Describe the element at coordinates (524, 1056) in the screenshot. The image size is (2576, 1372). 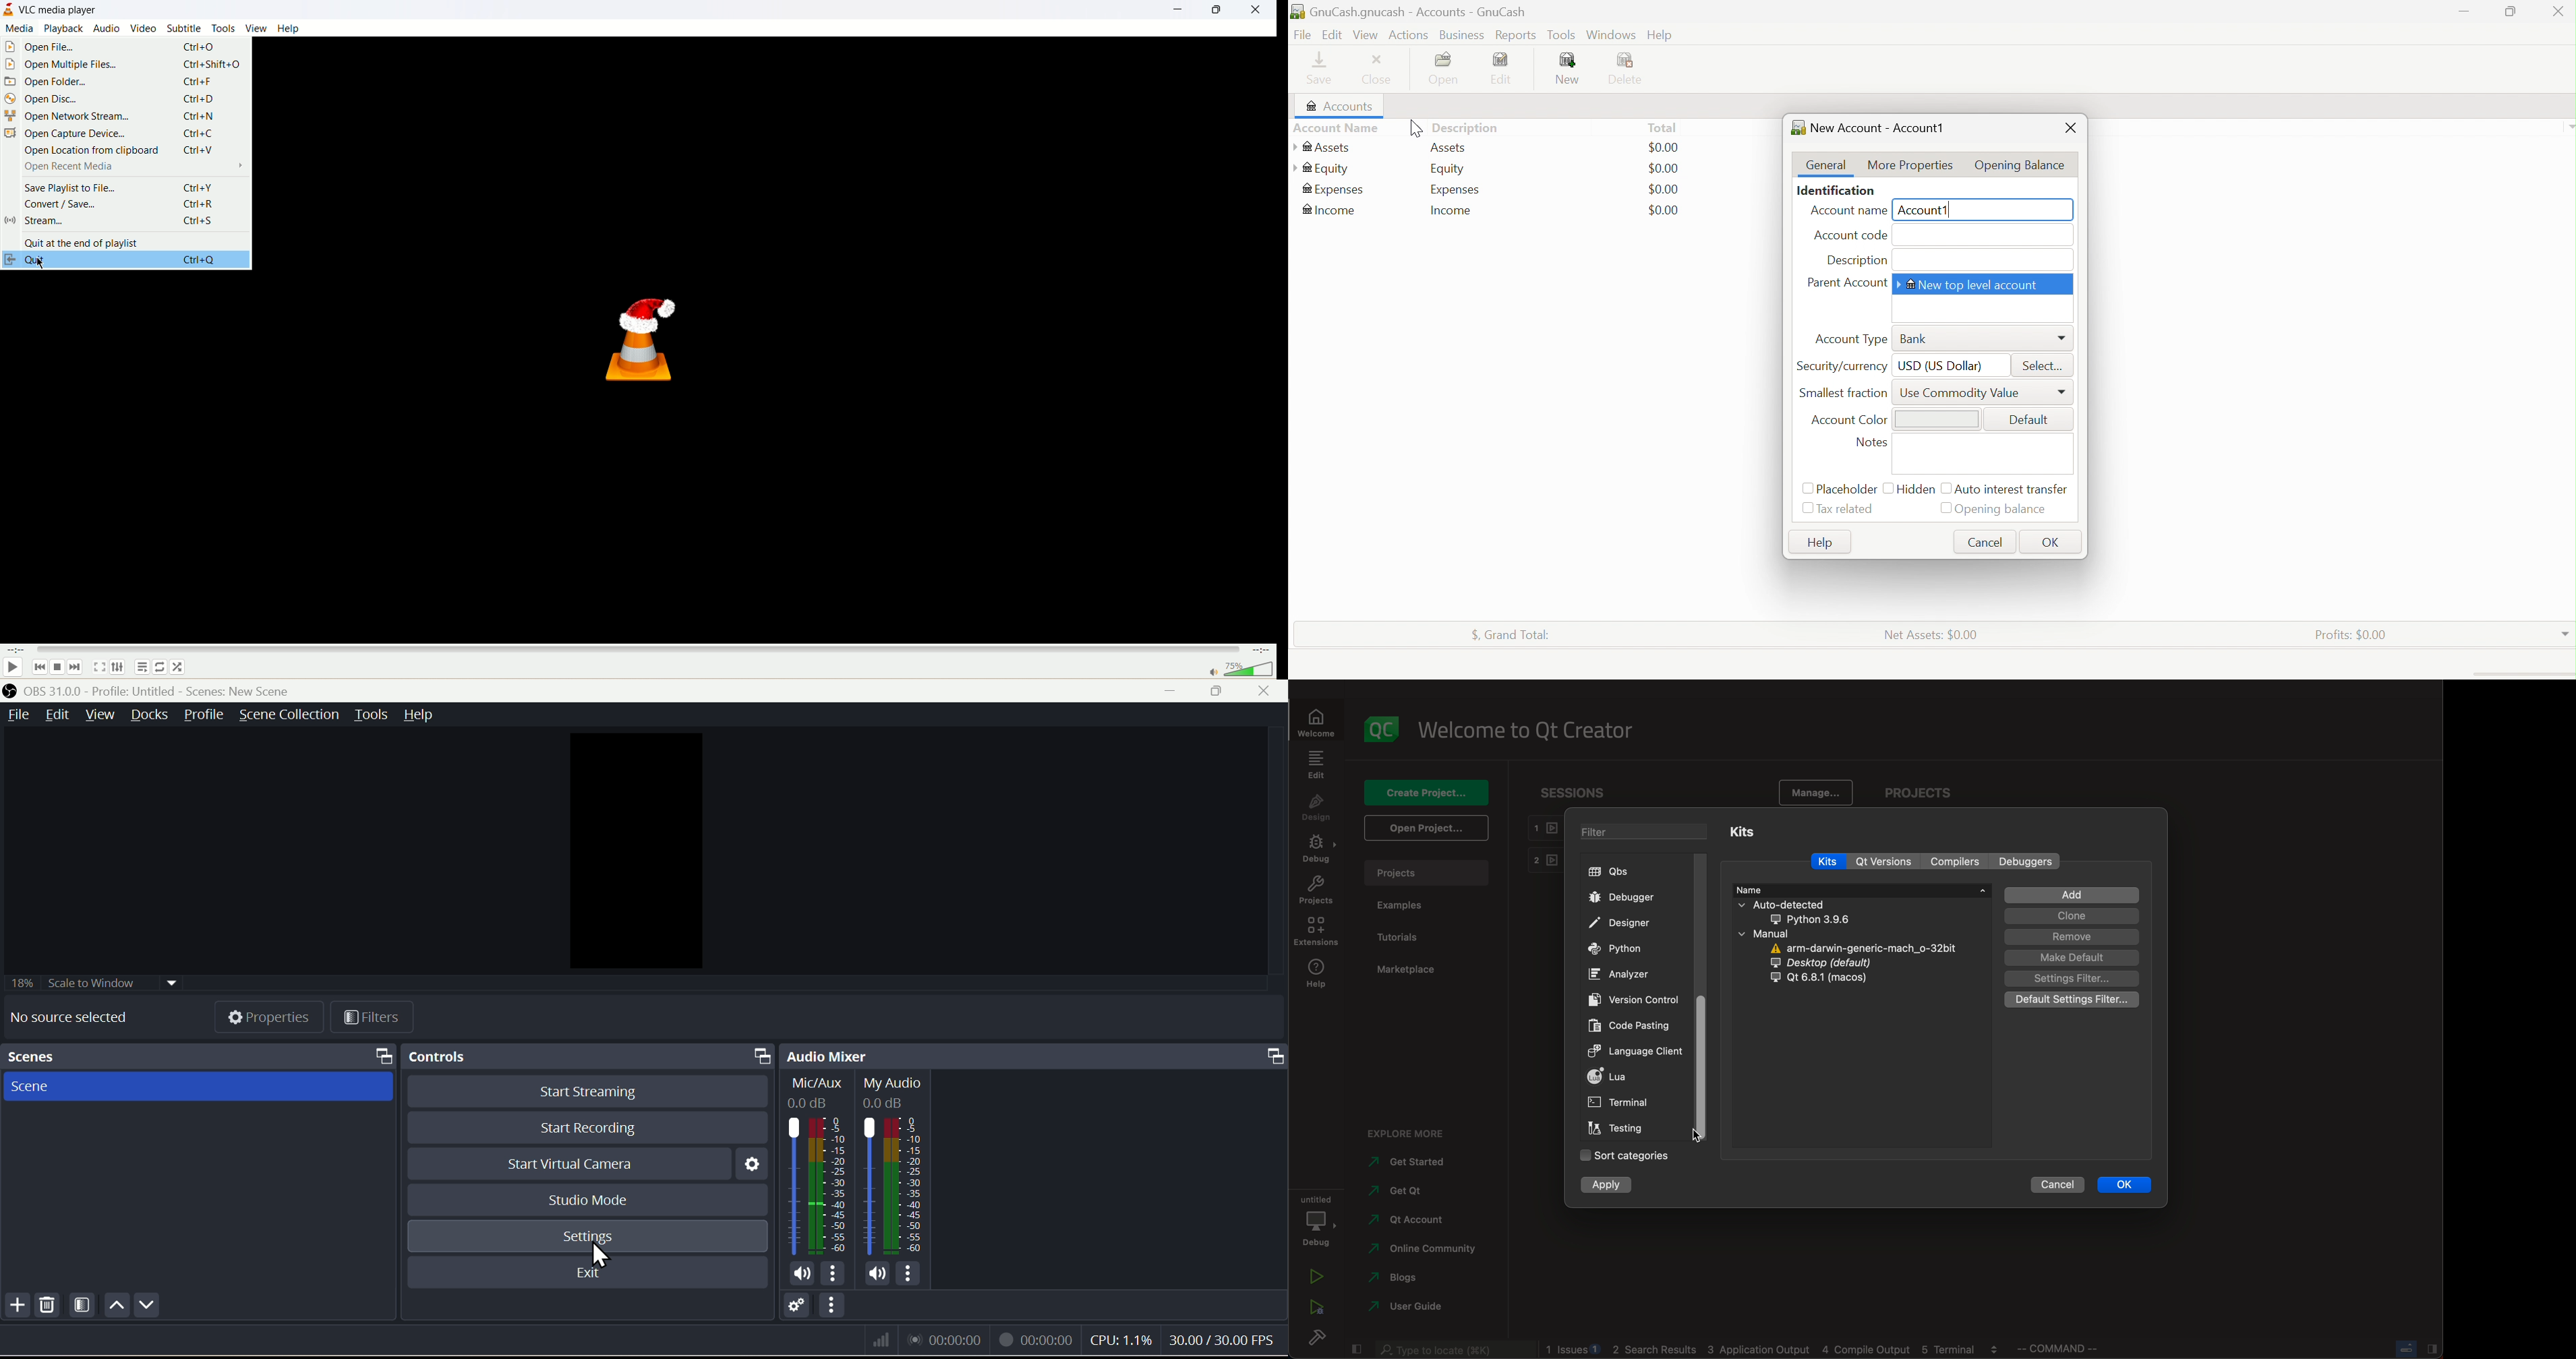
I see `Controls` at that location.